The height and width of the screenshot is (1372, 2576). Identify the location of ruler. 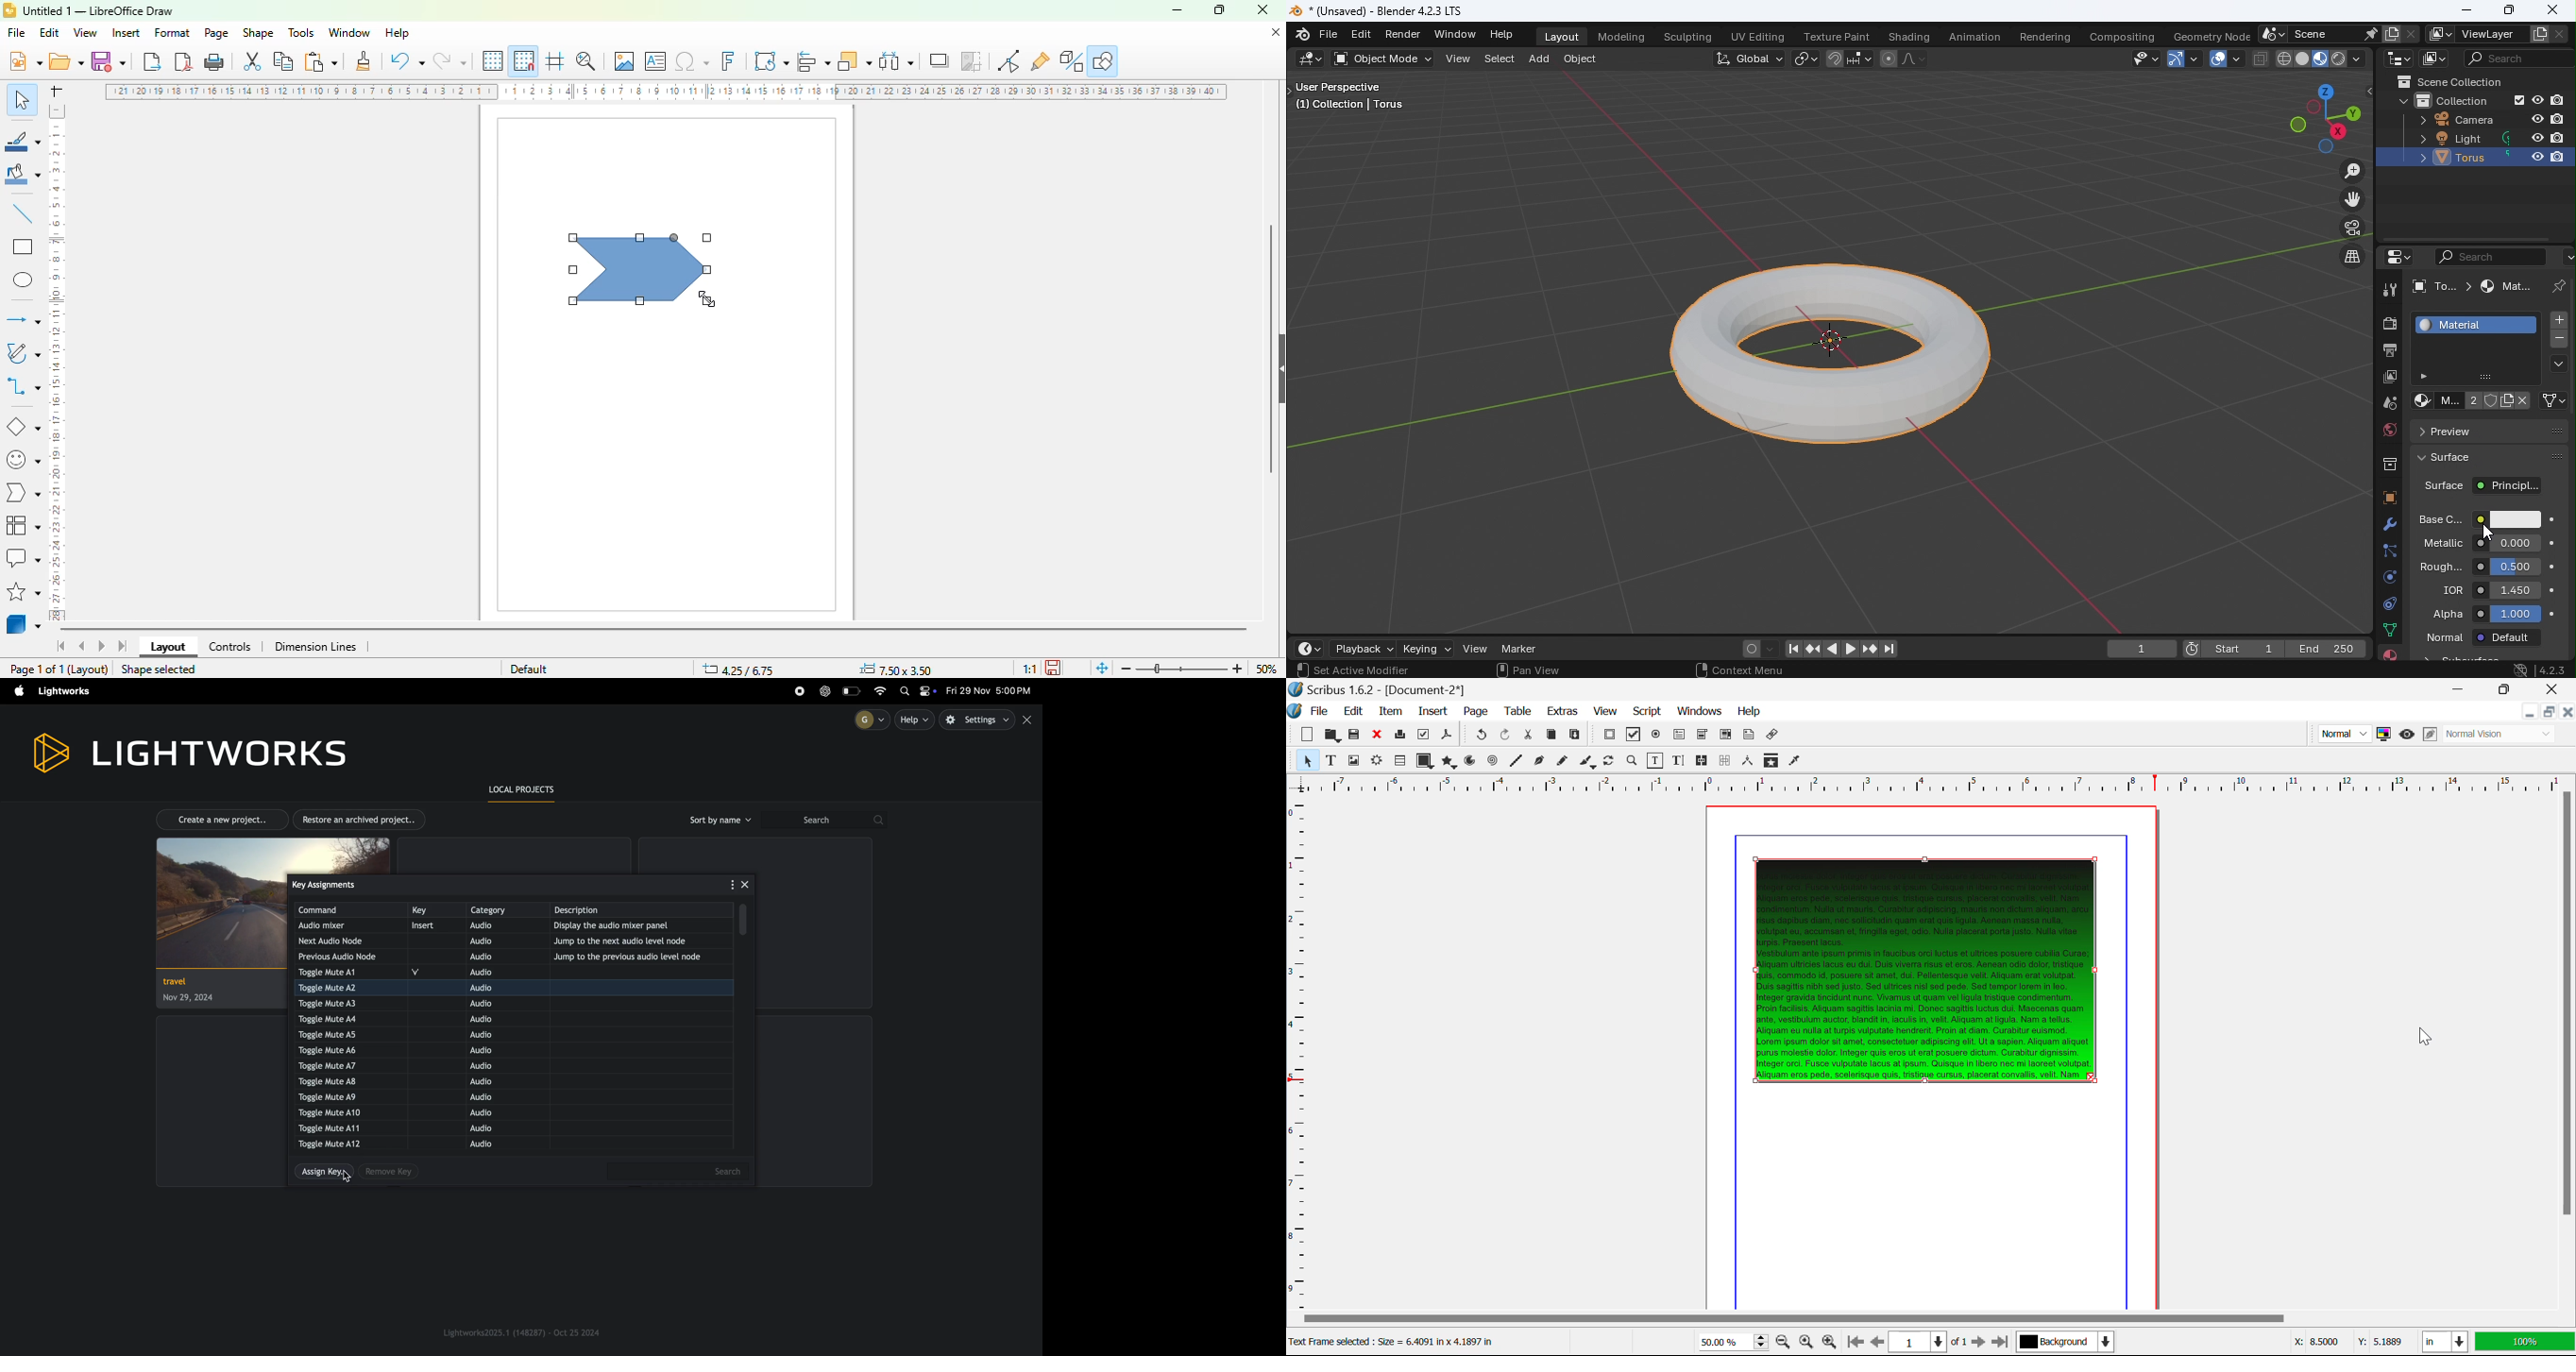
(56, 363).